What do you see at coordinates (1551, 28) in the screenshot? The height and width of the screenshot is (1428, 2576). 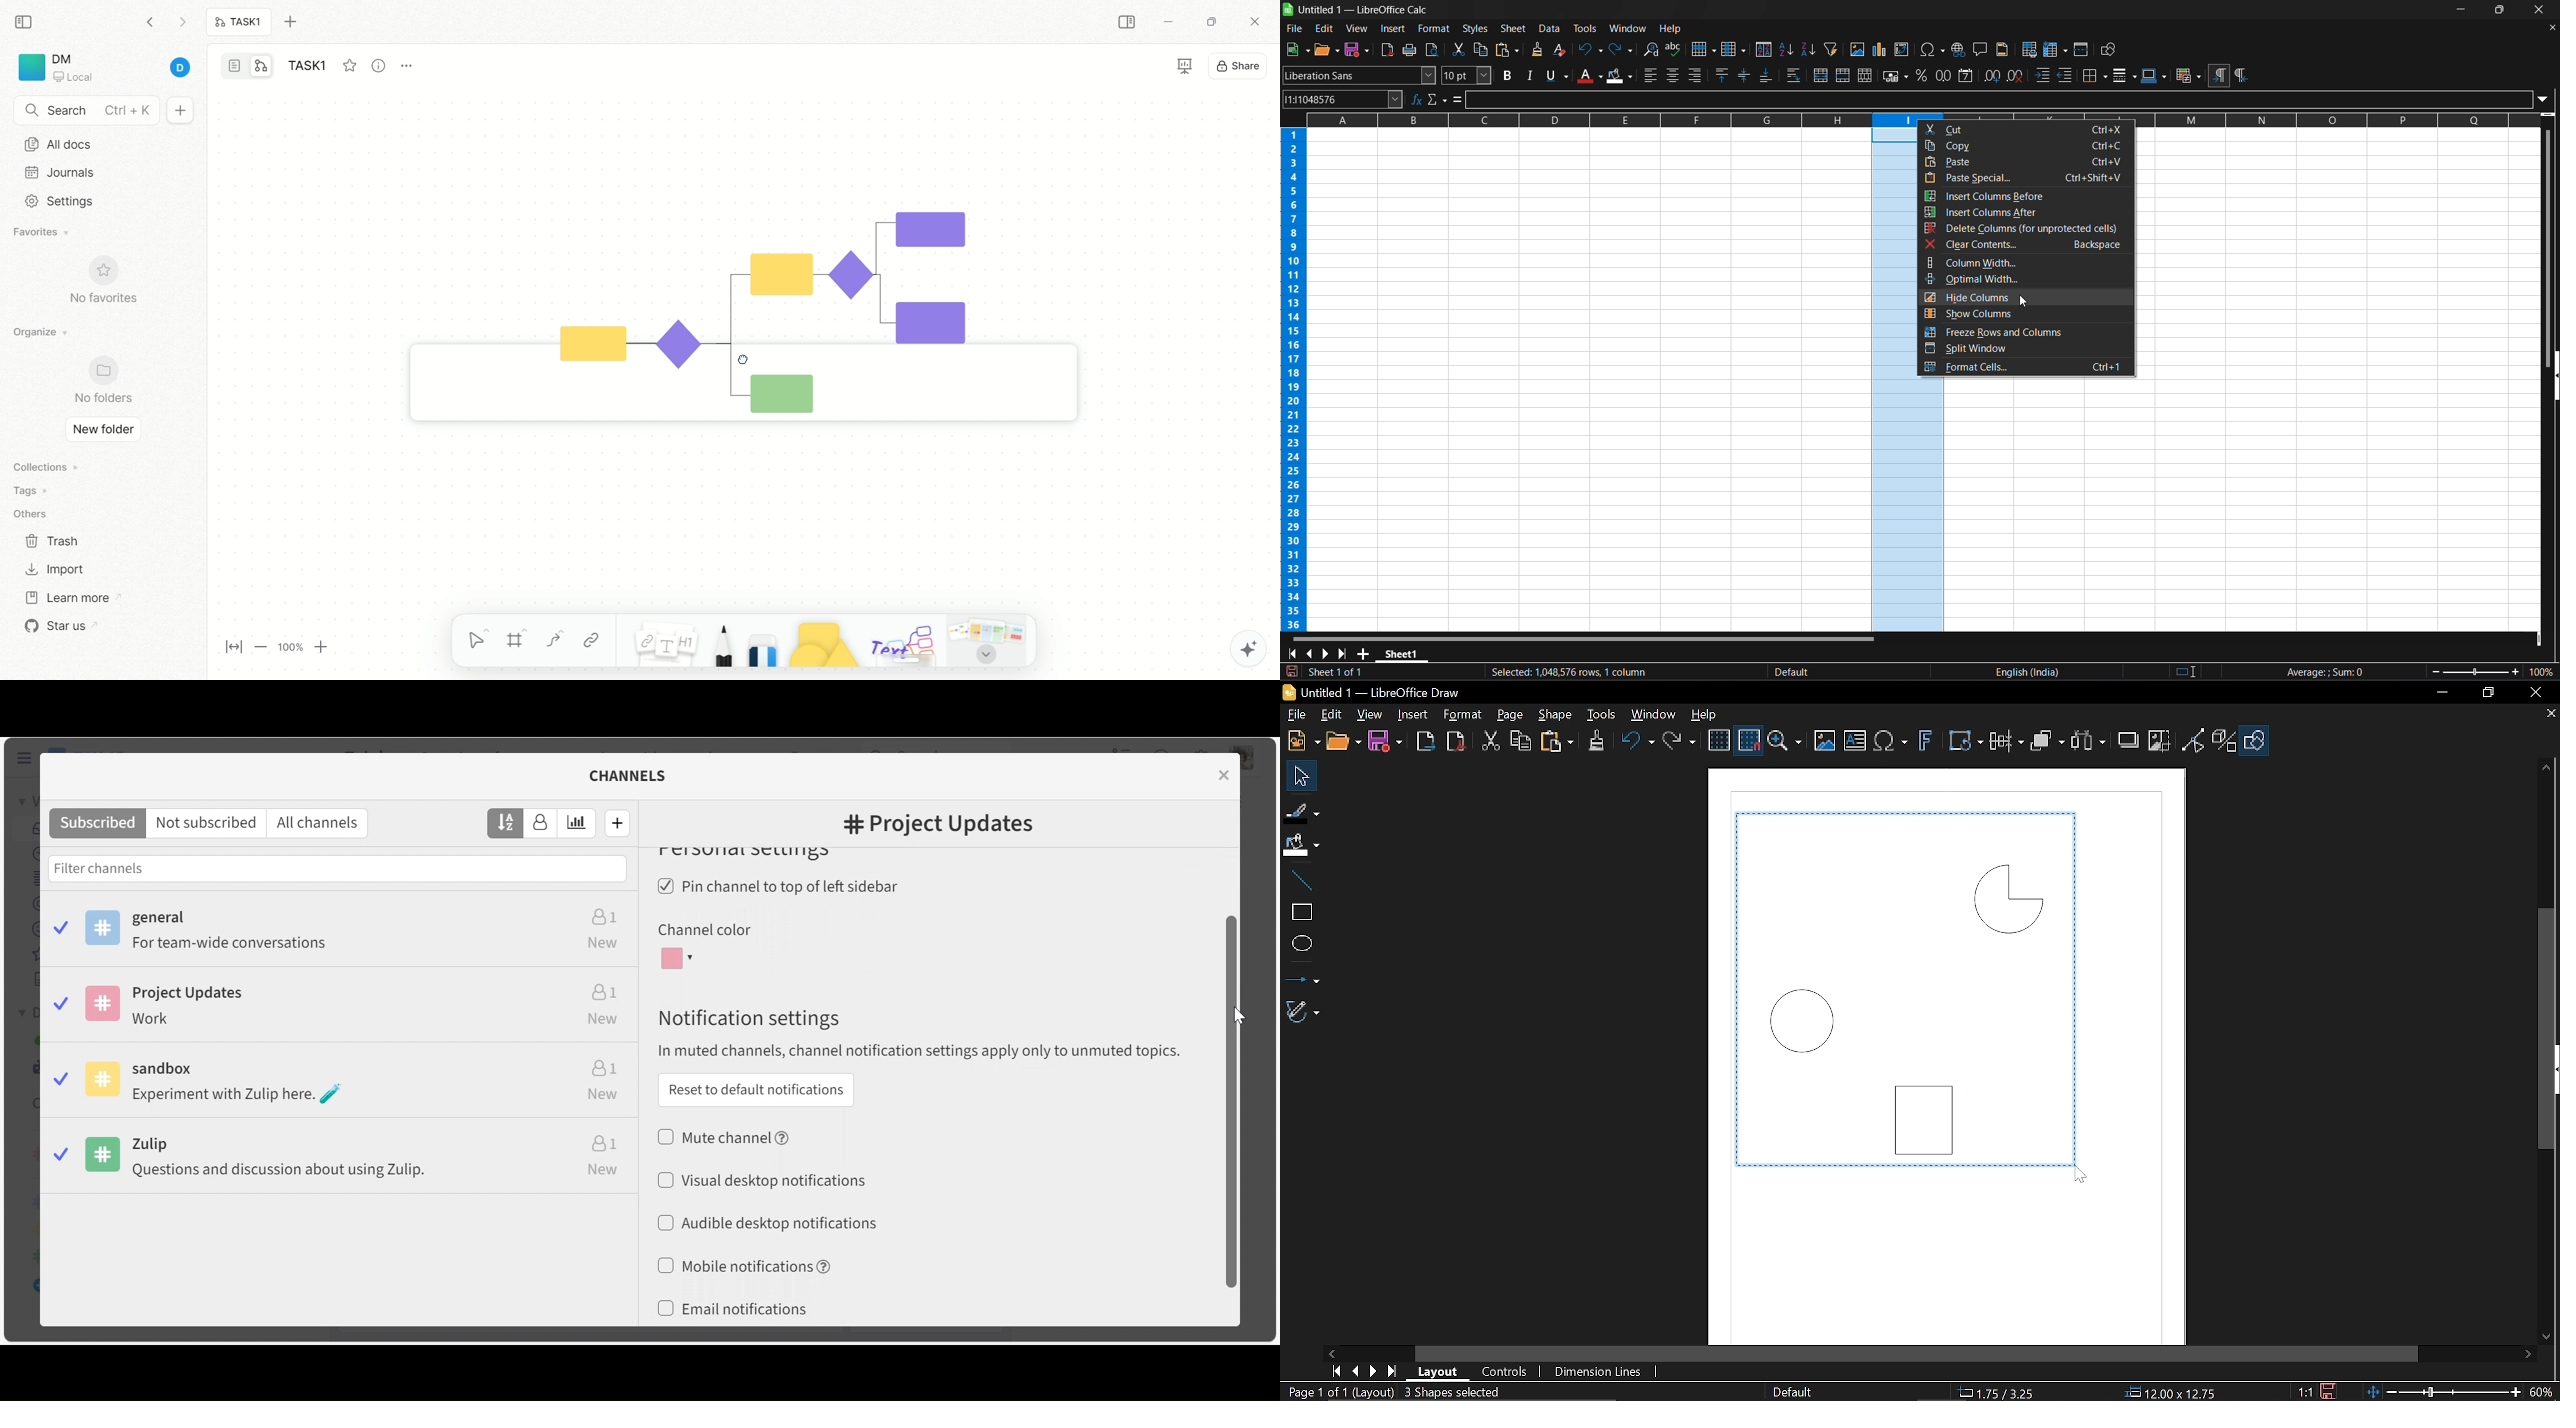 I see `data` at bounding box center [1551, 28].